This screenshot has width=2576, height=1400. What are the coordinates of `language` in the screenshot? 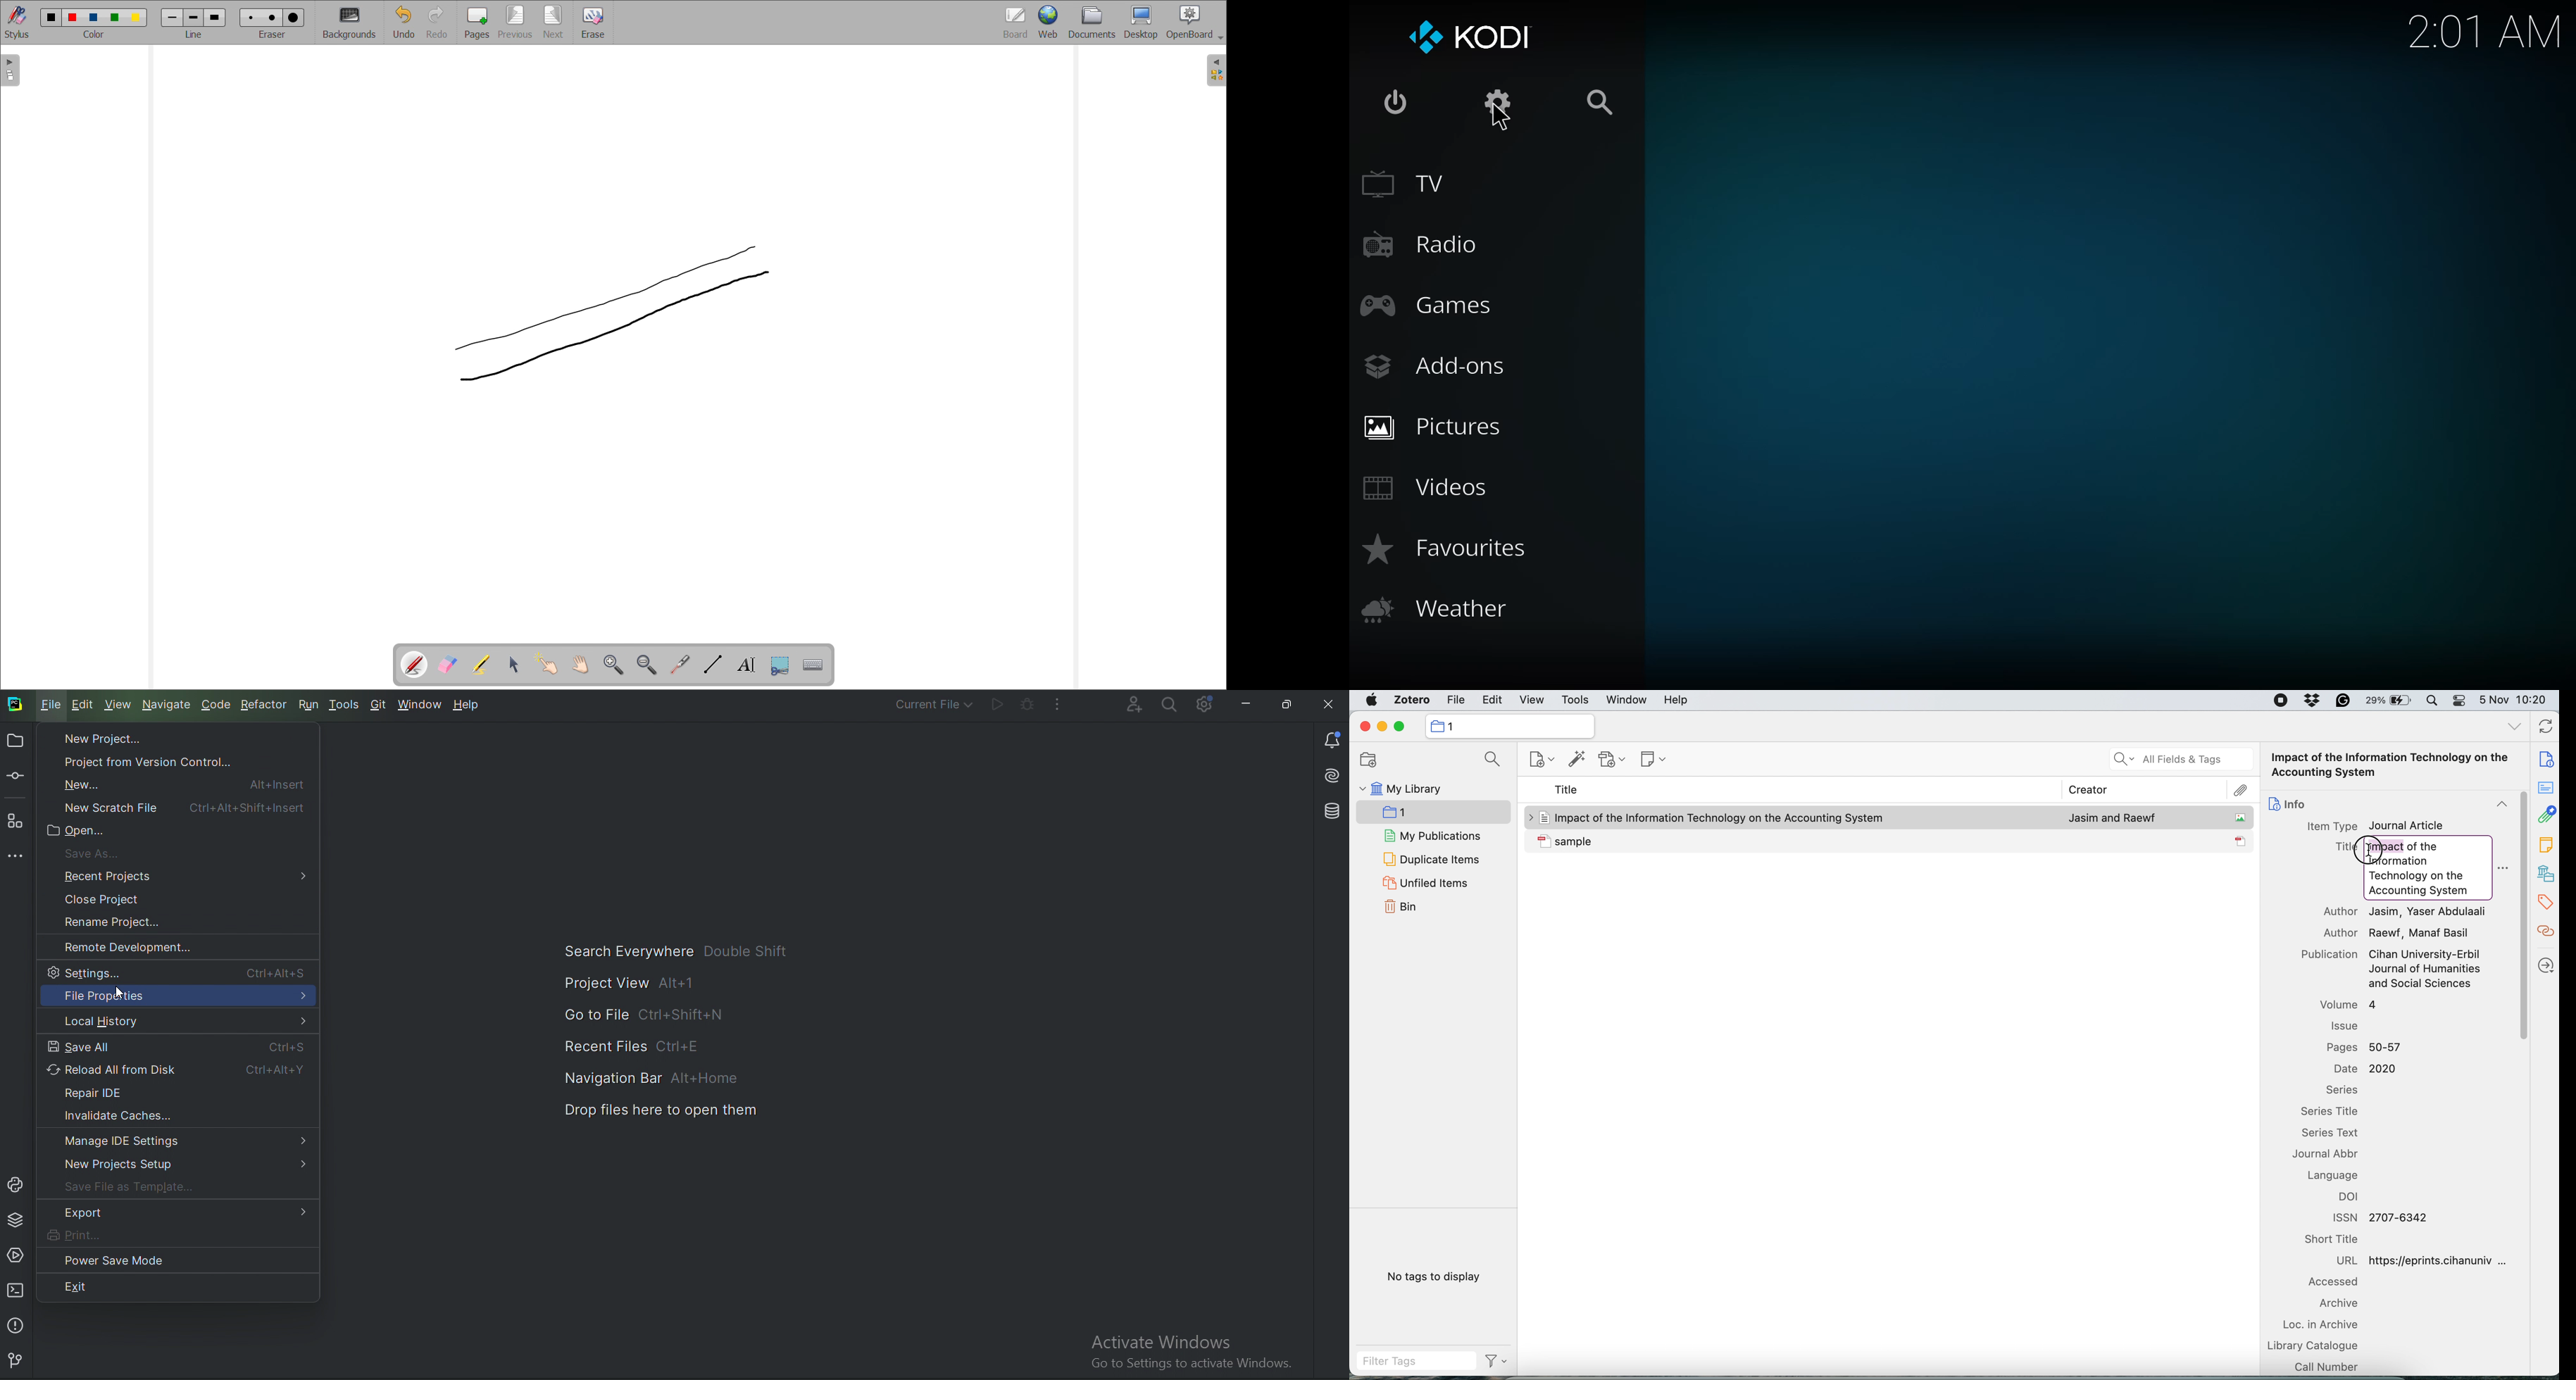 It's located at (2333, 1176).